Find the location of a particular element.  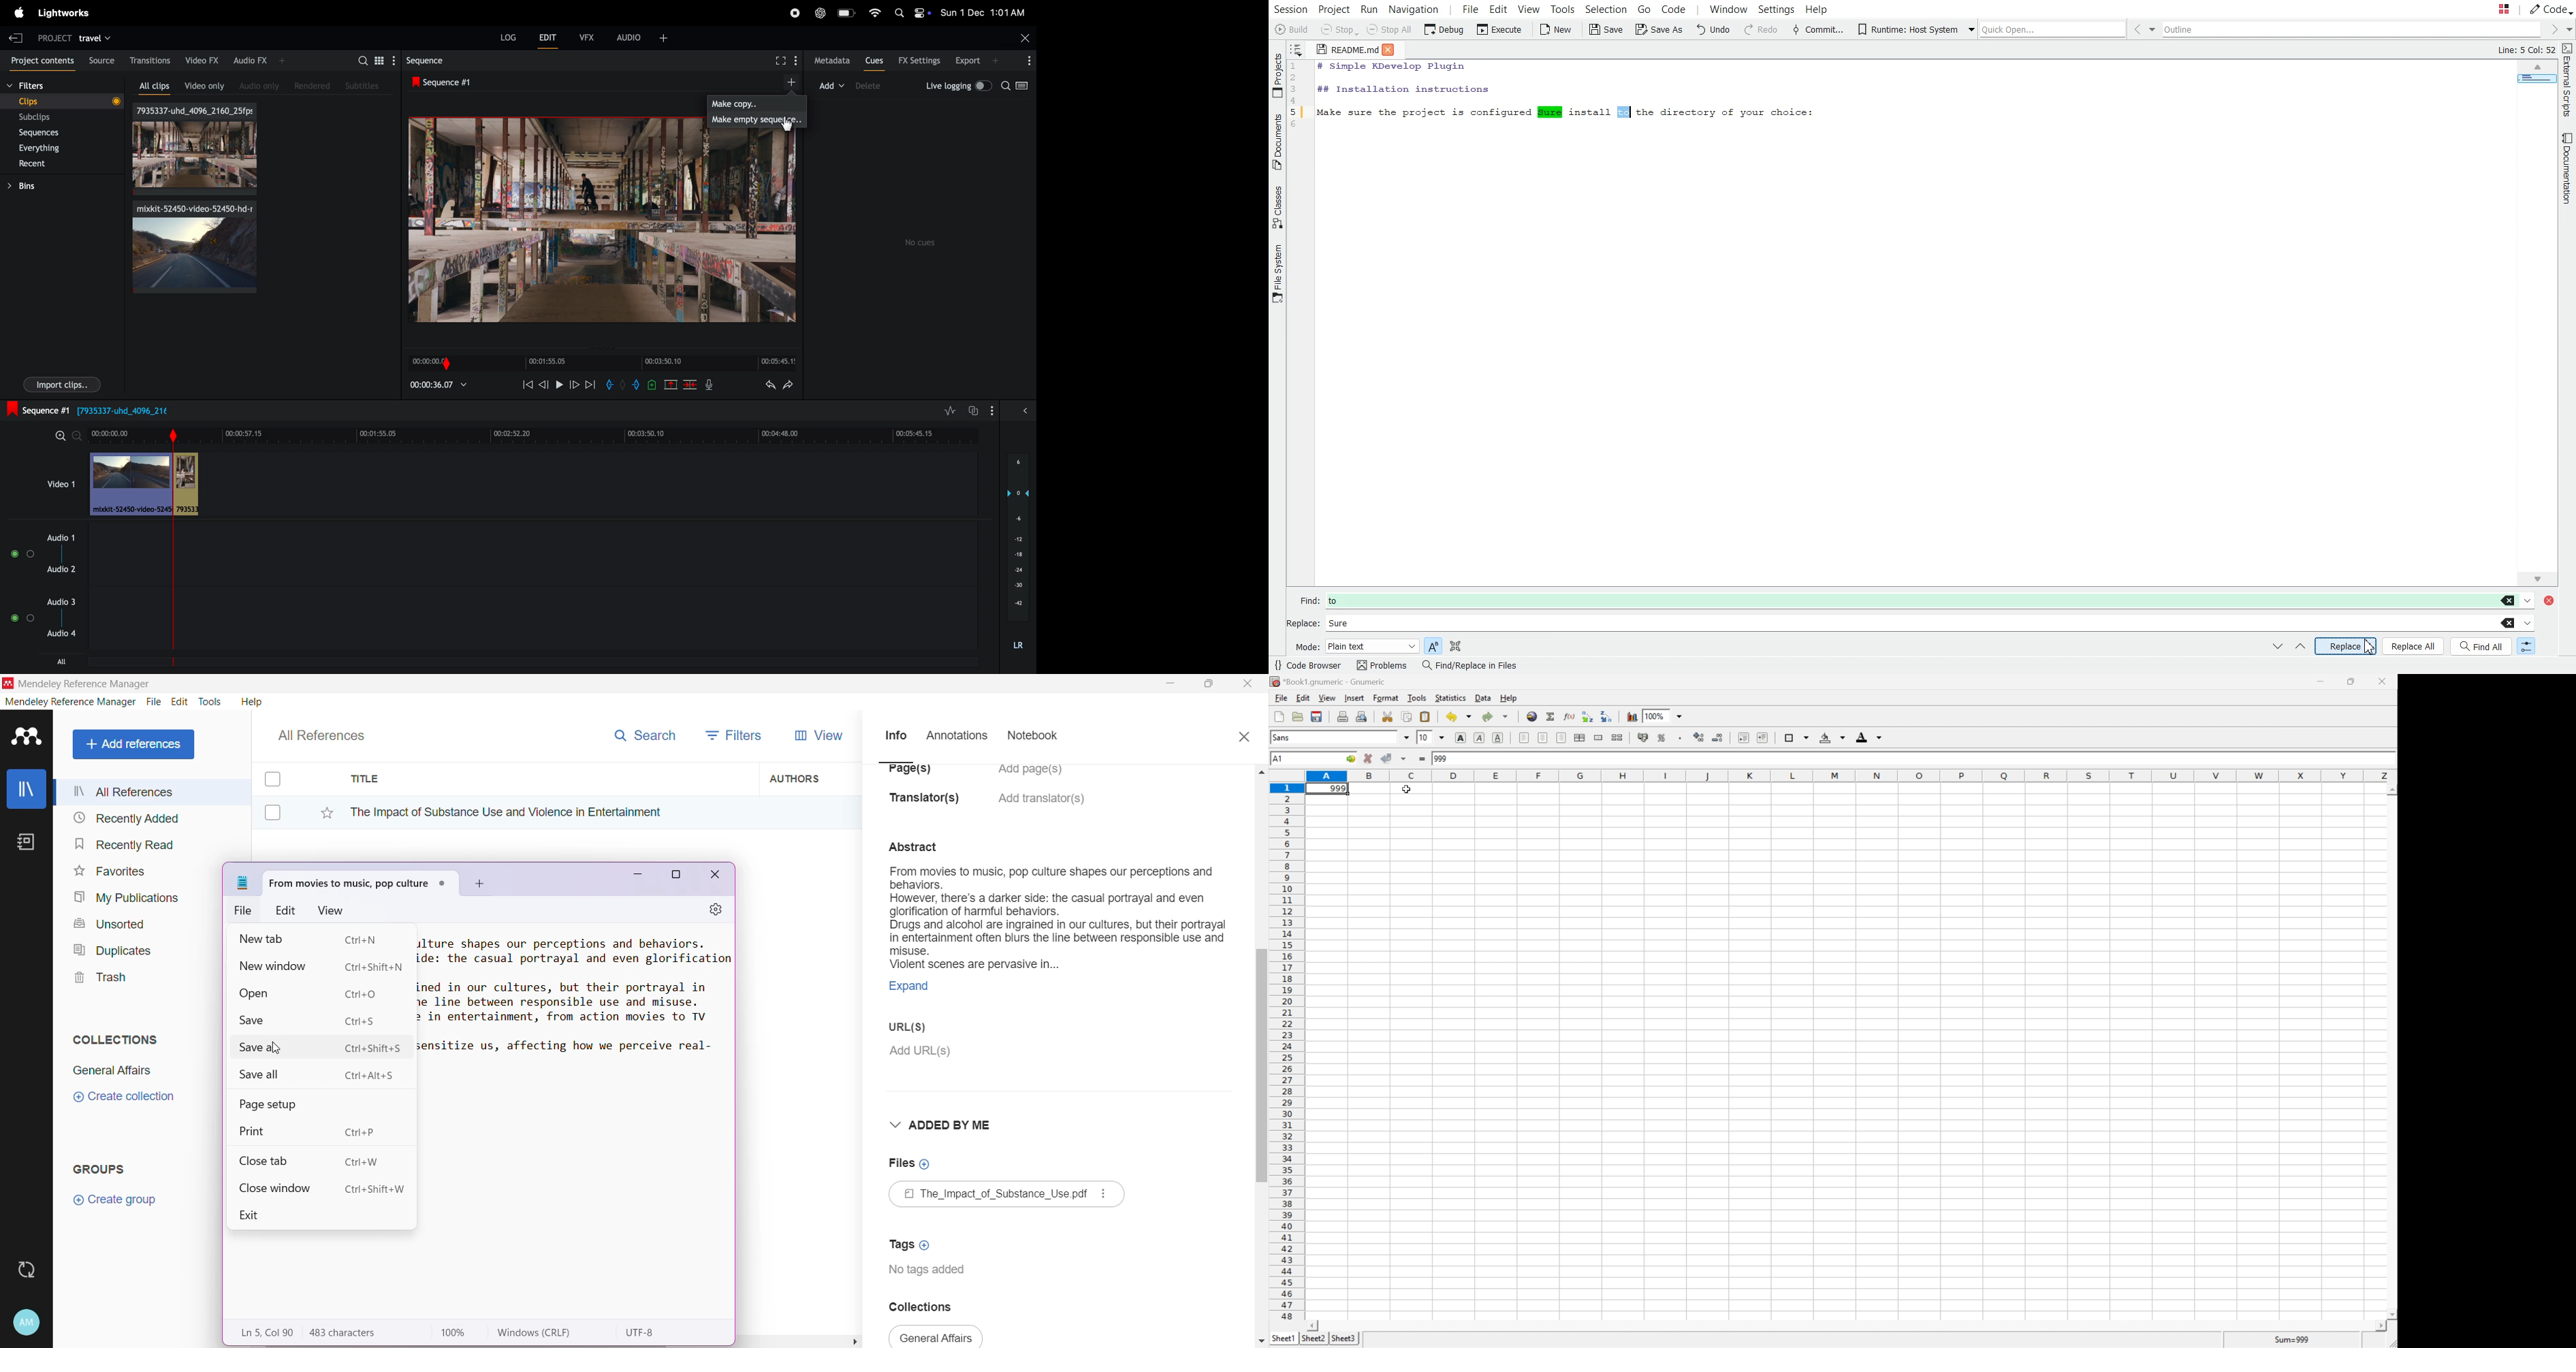

help is located at coordinates (1509, 699).